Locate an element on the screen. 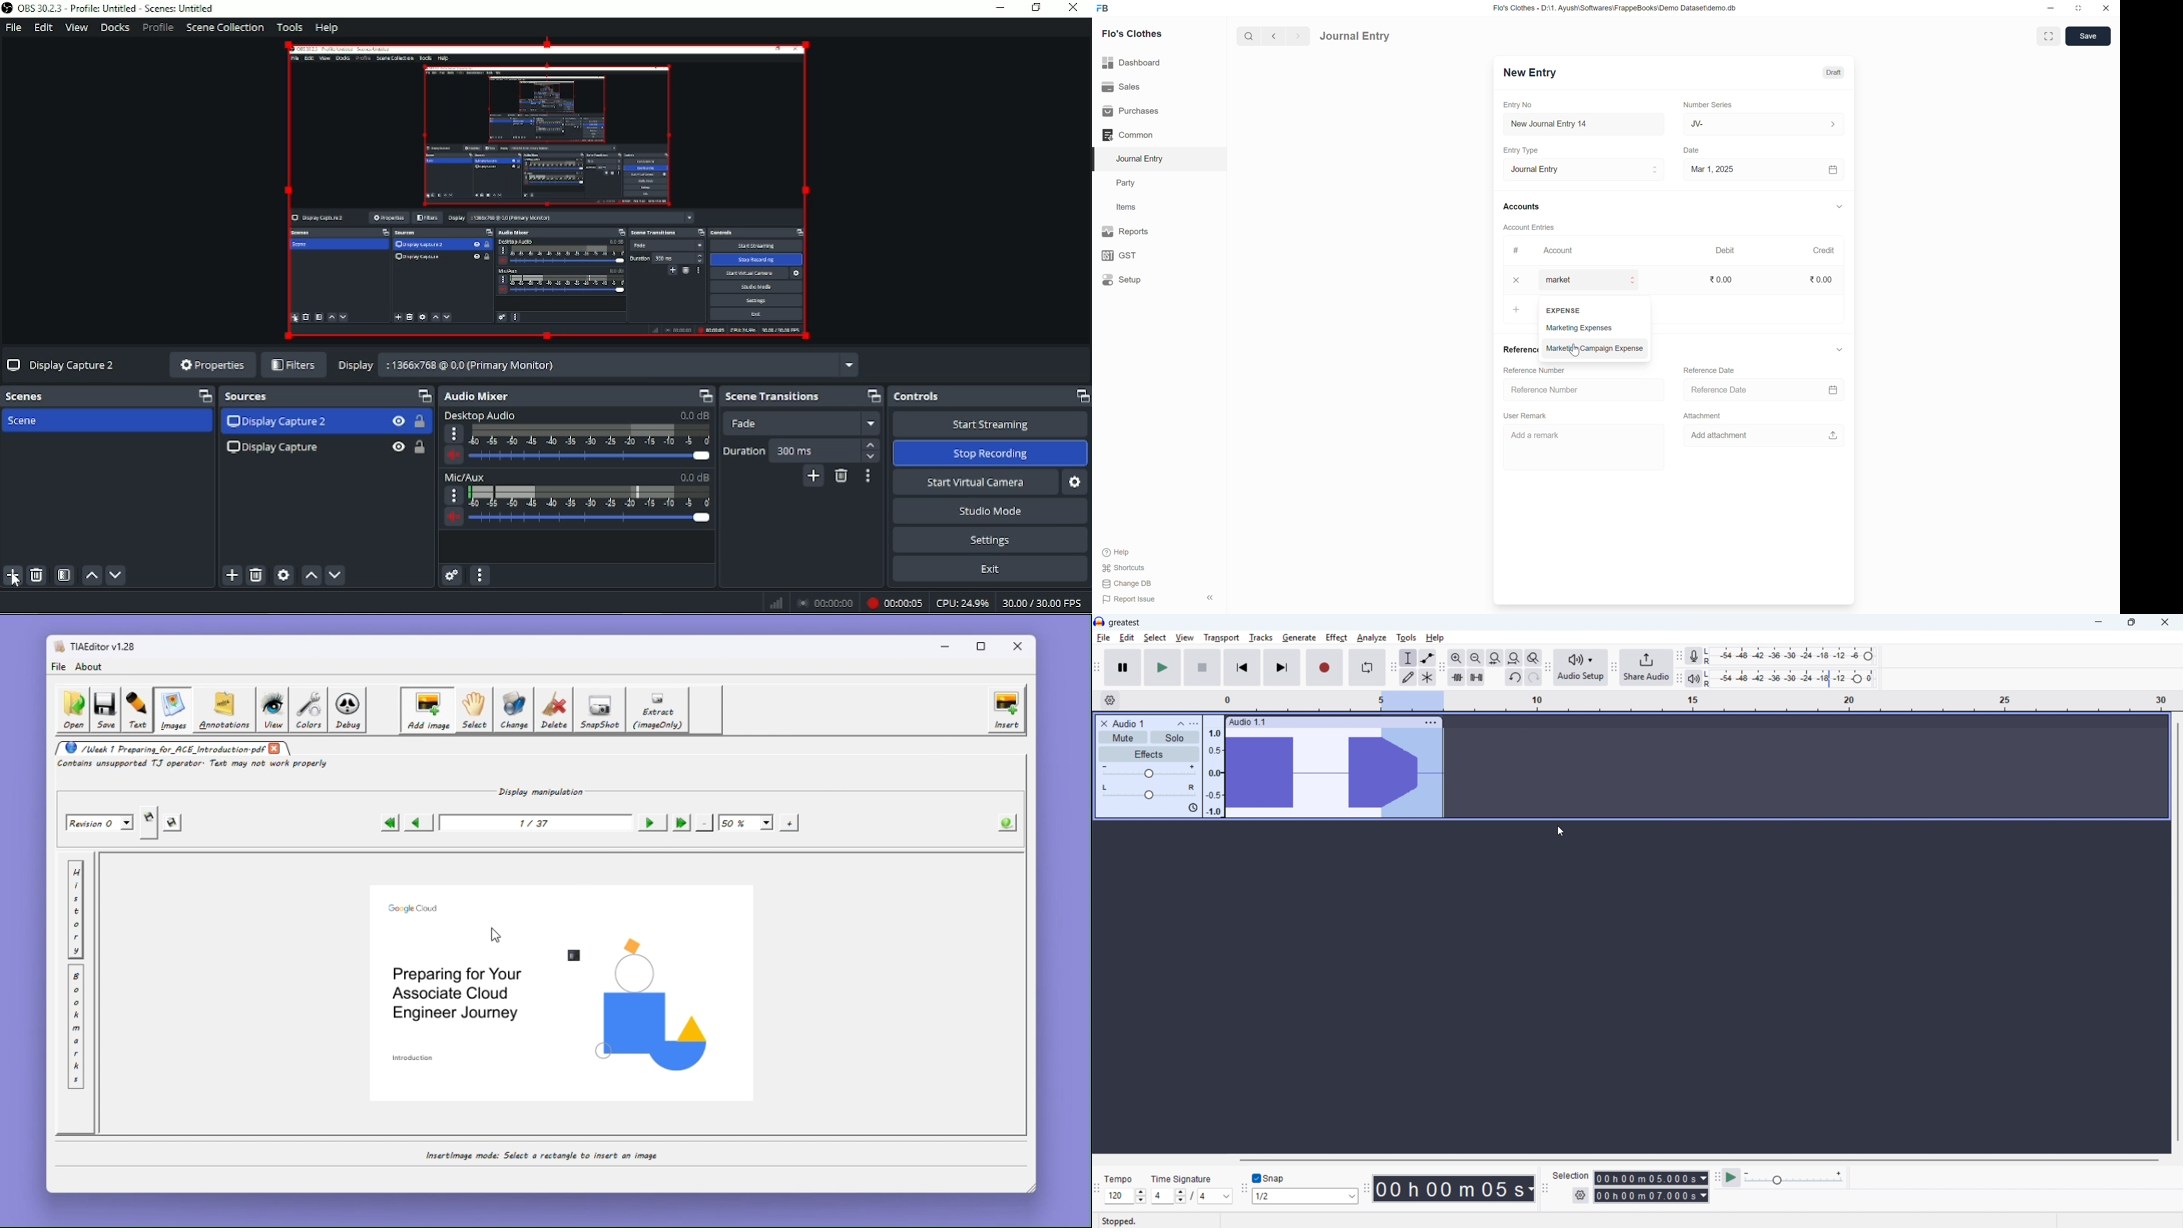 The width and height of the screenshot is (2184, 1232). 00:00:00 is located at coordinates (824, 604).